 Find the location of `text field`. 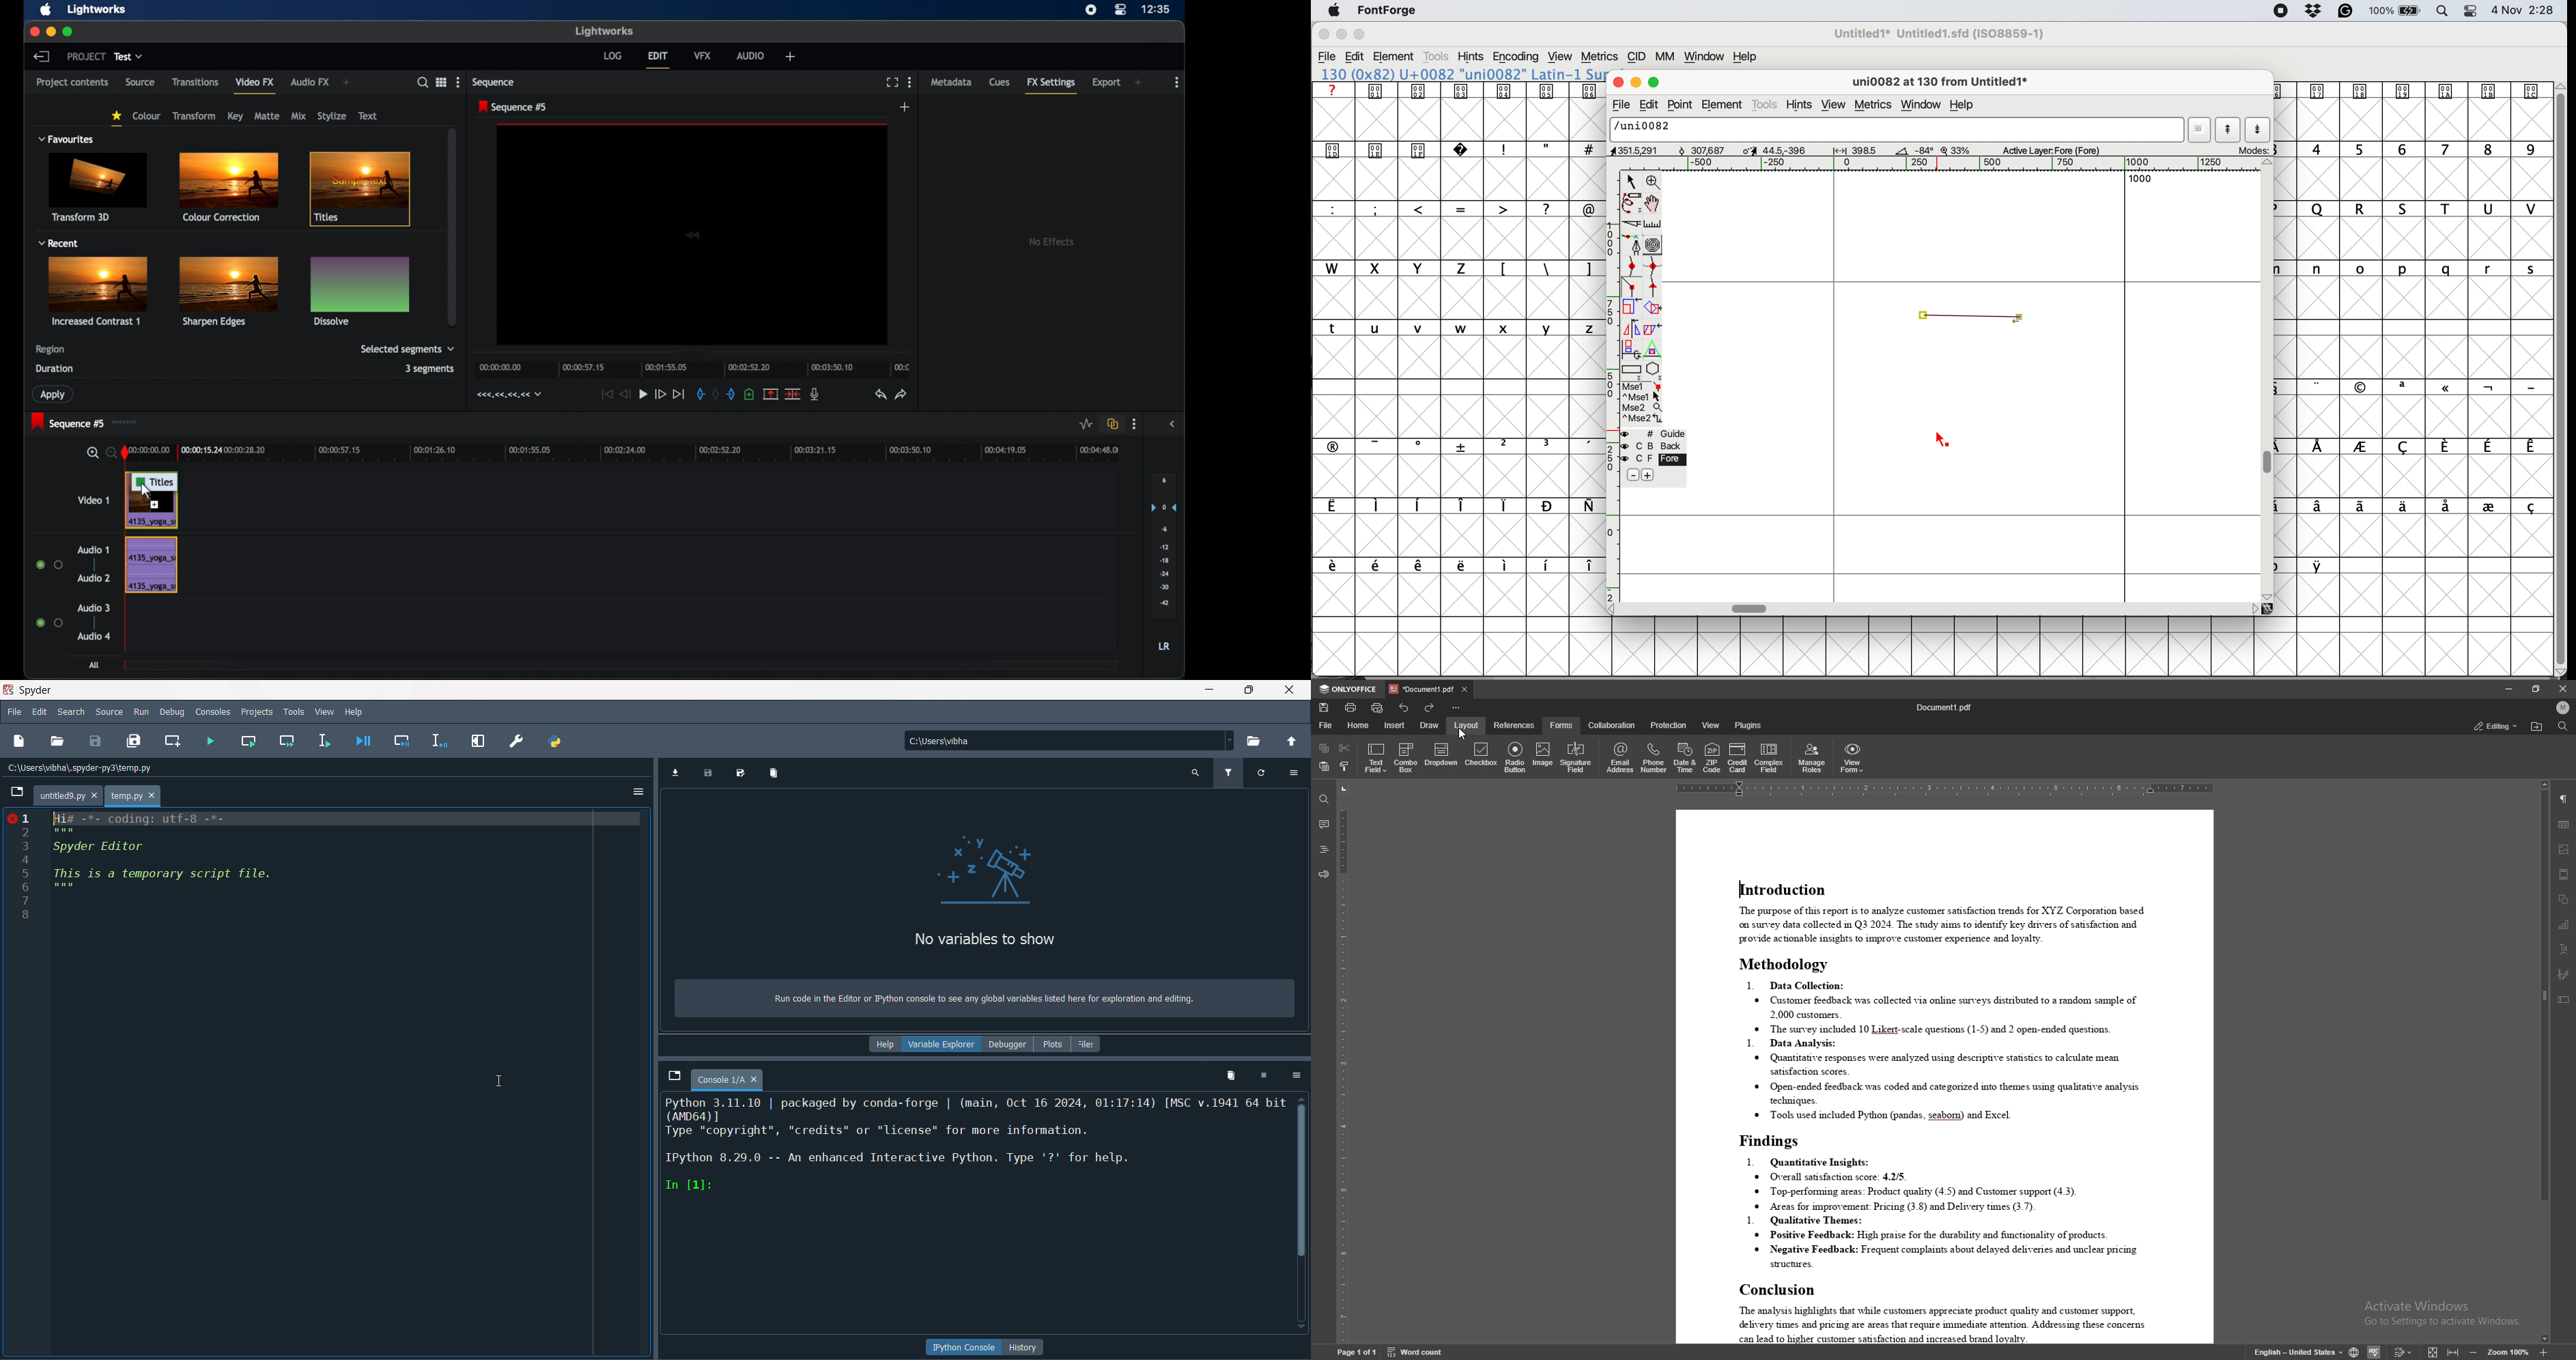

text field is located at coordinates (1375, 757).